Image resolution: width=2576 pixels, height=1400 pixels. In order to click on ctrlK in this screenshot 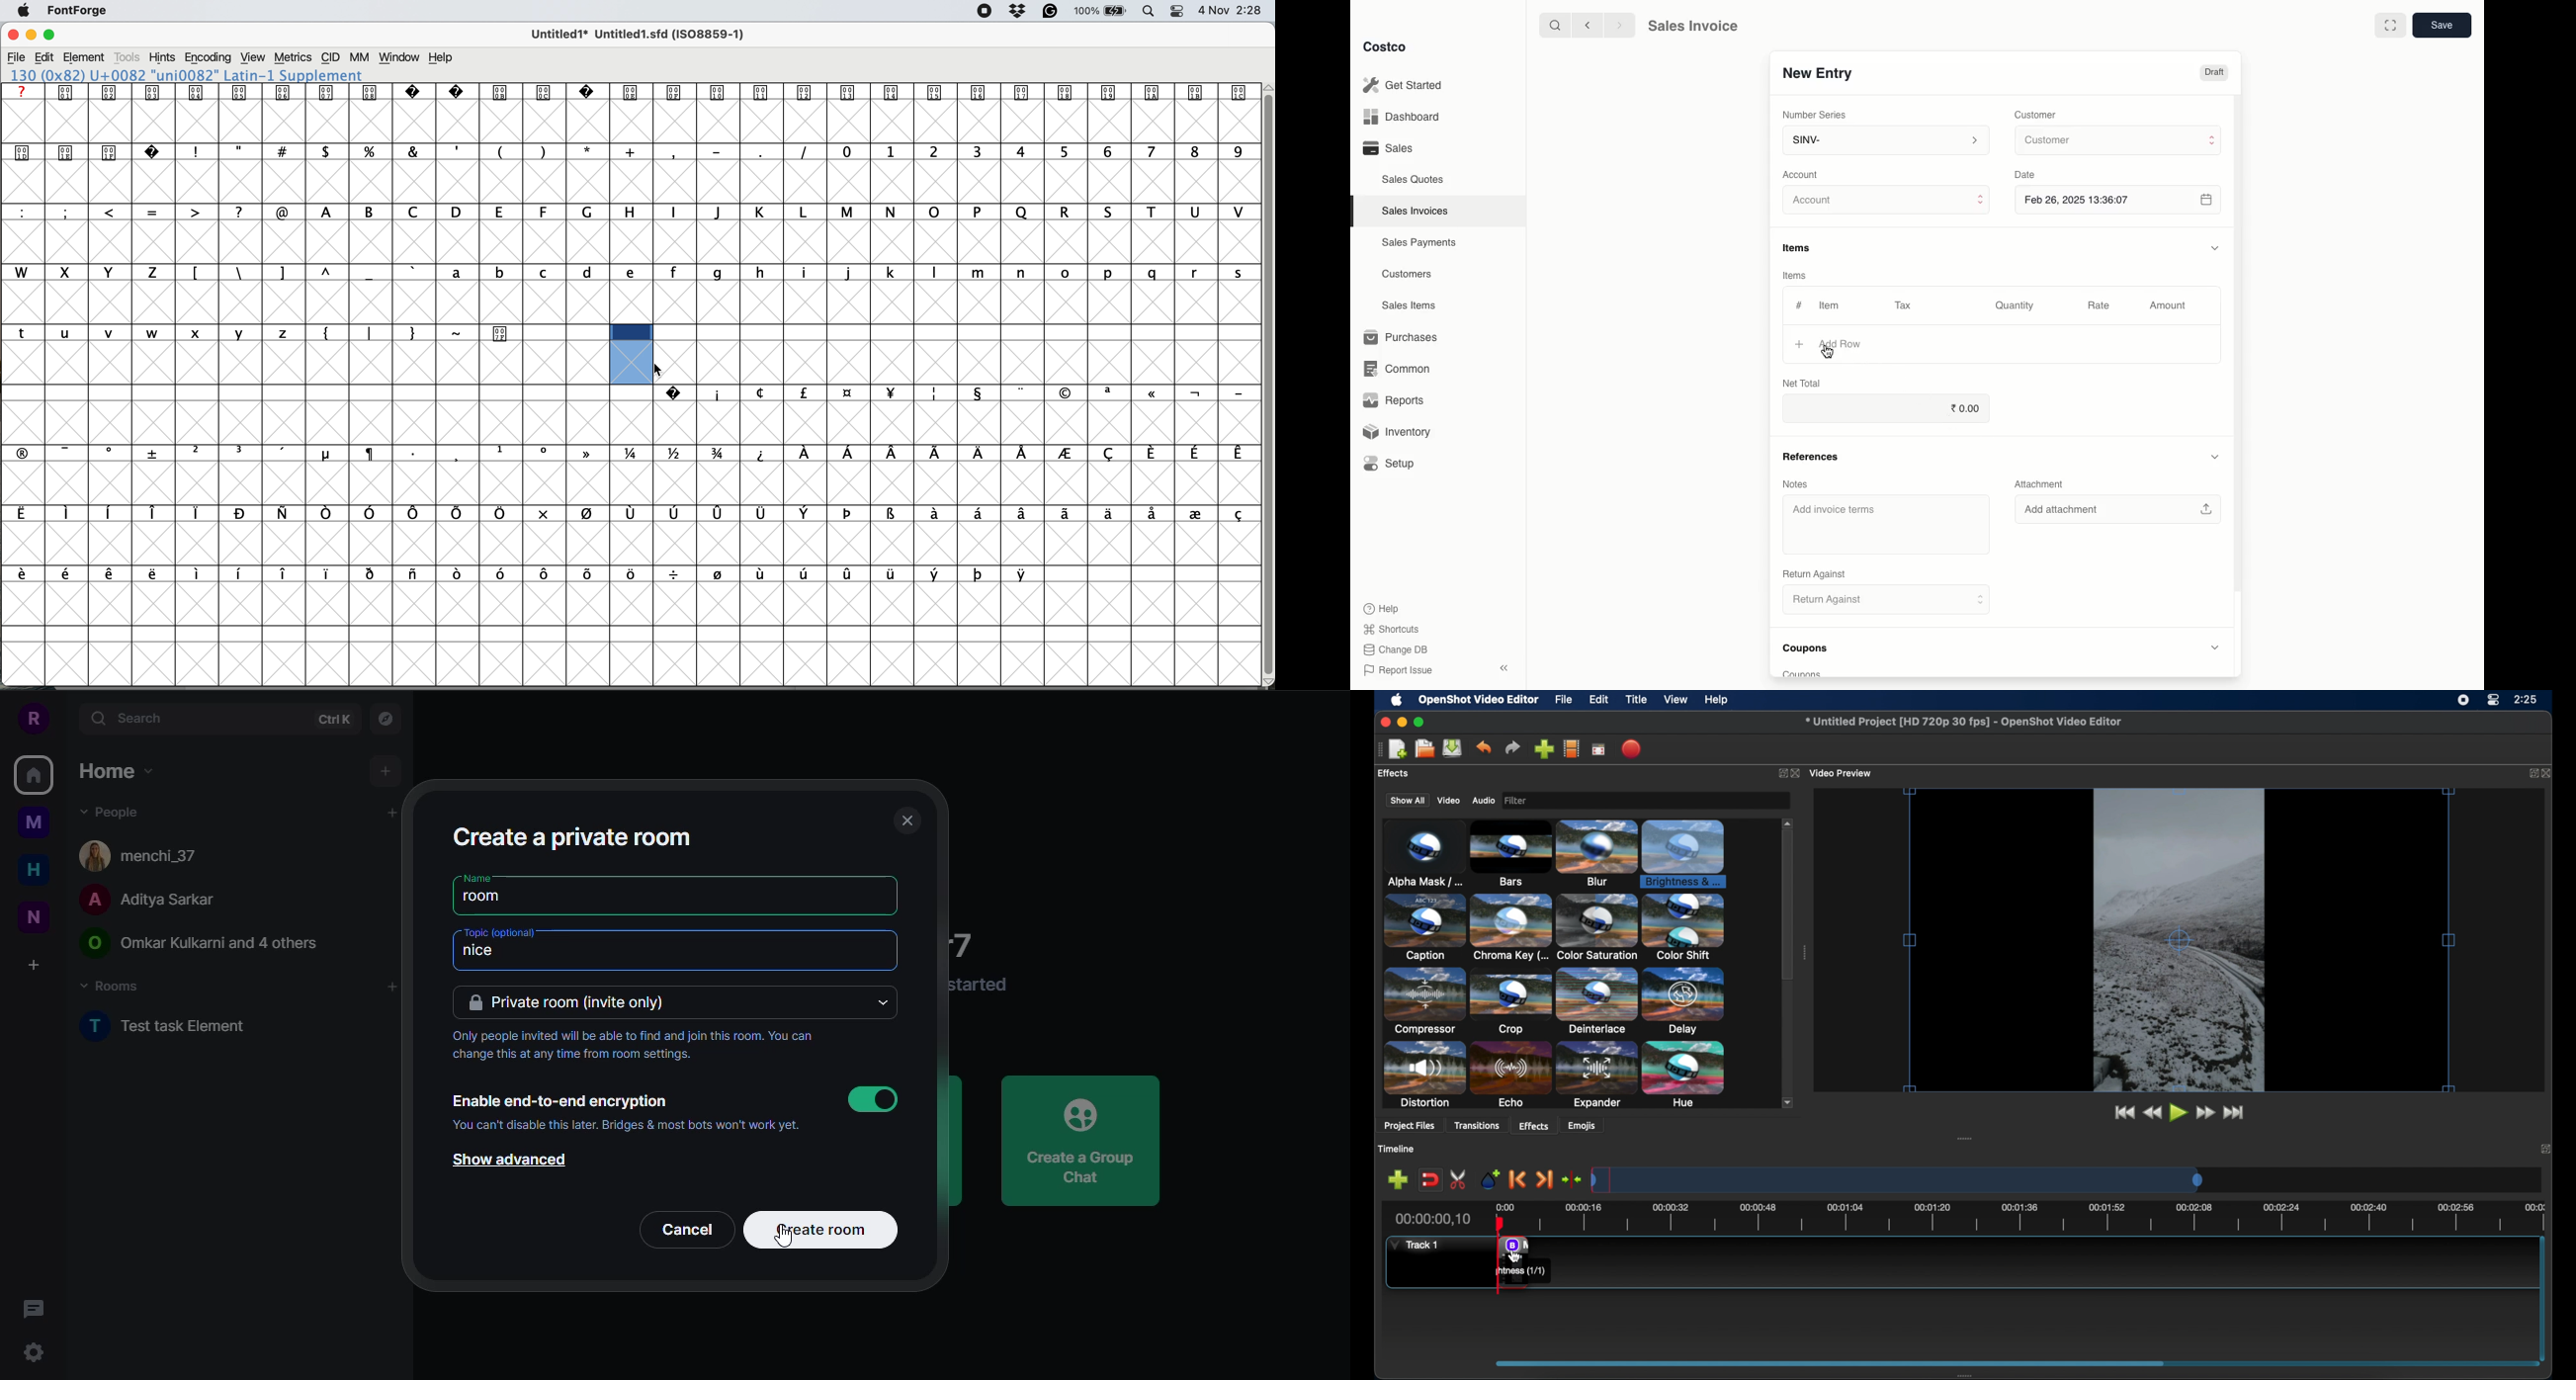, I will do `click(333, 721)`.